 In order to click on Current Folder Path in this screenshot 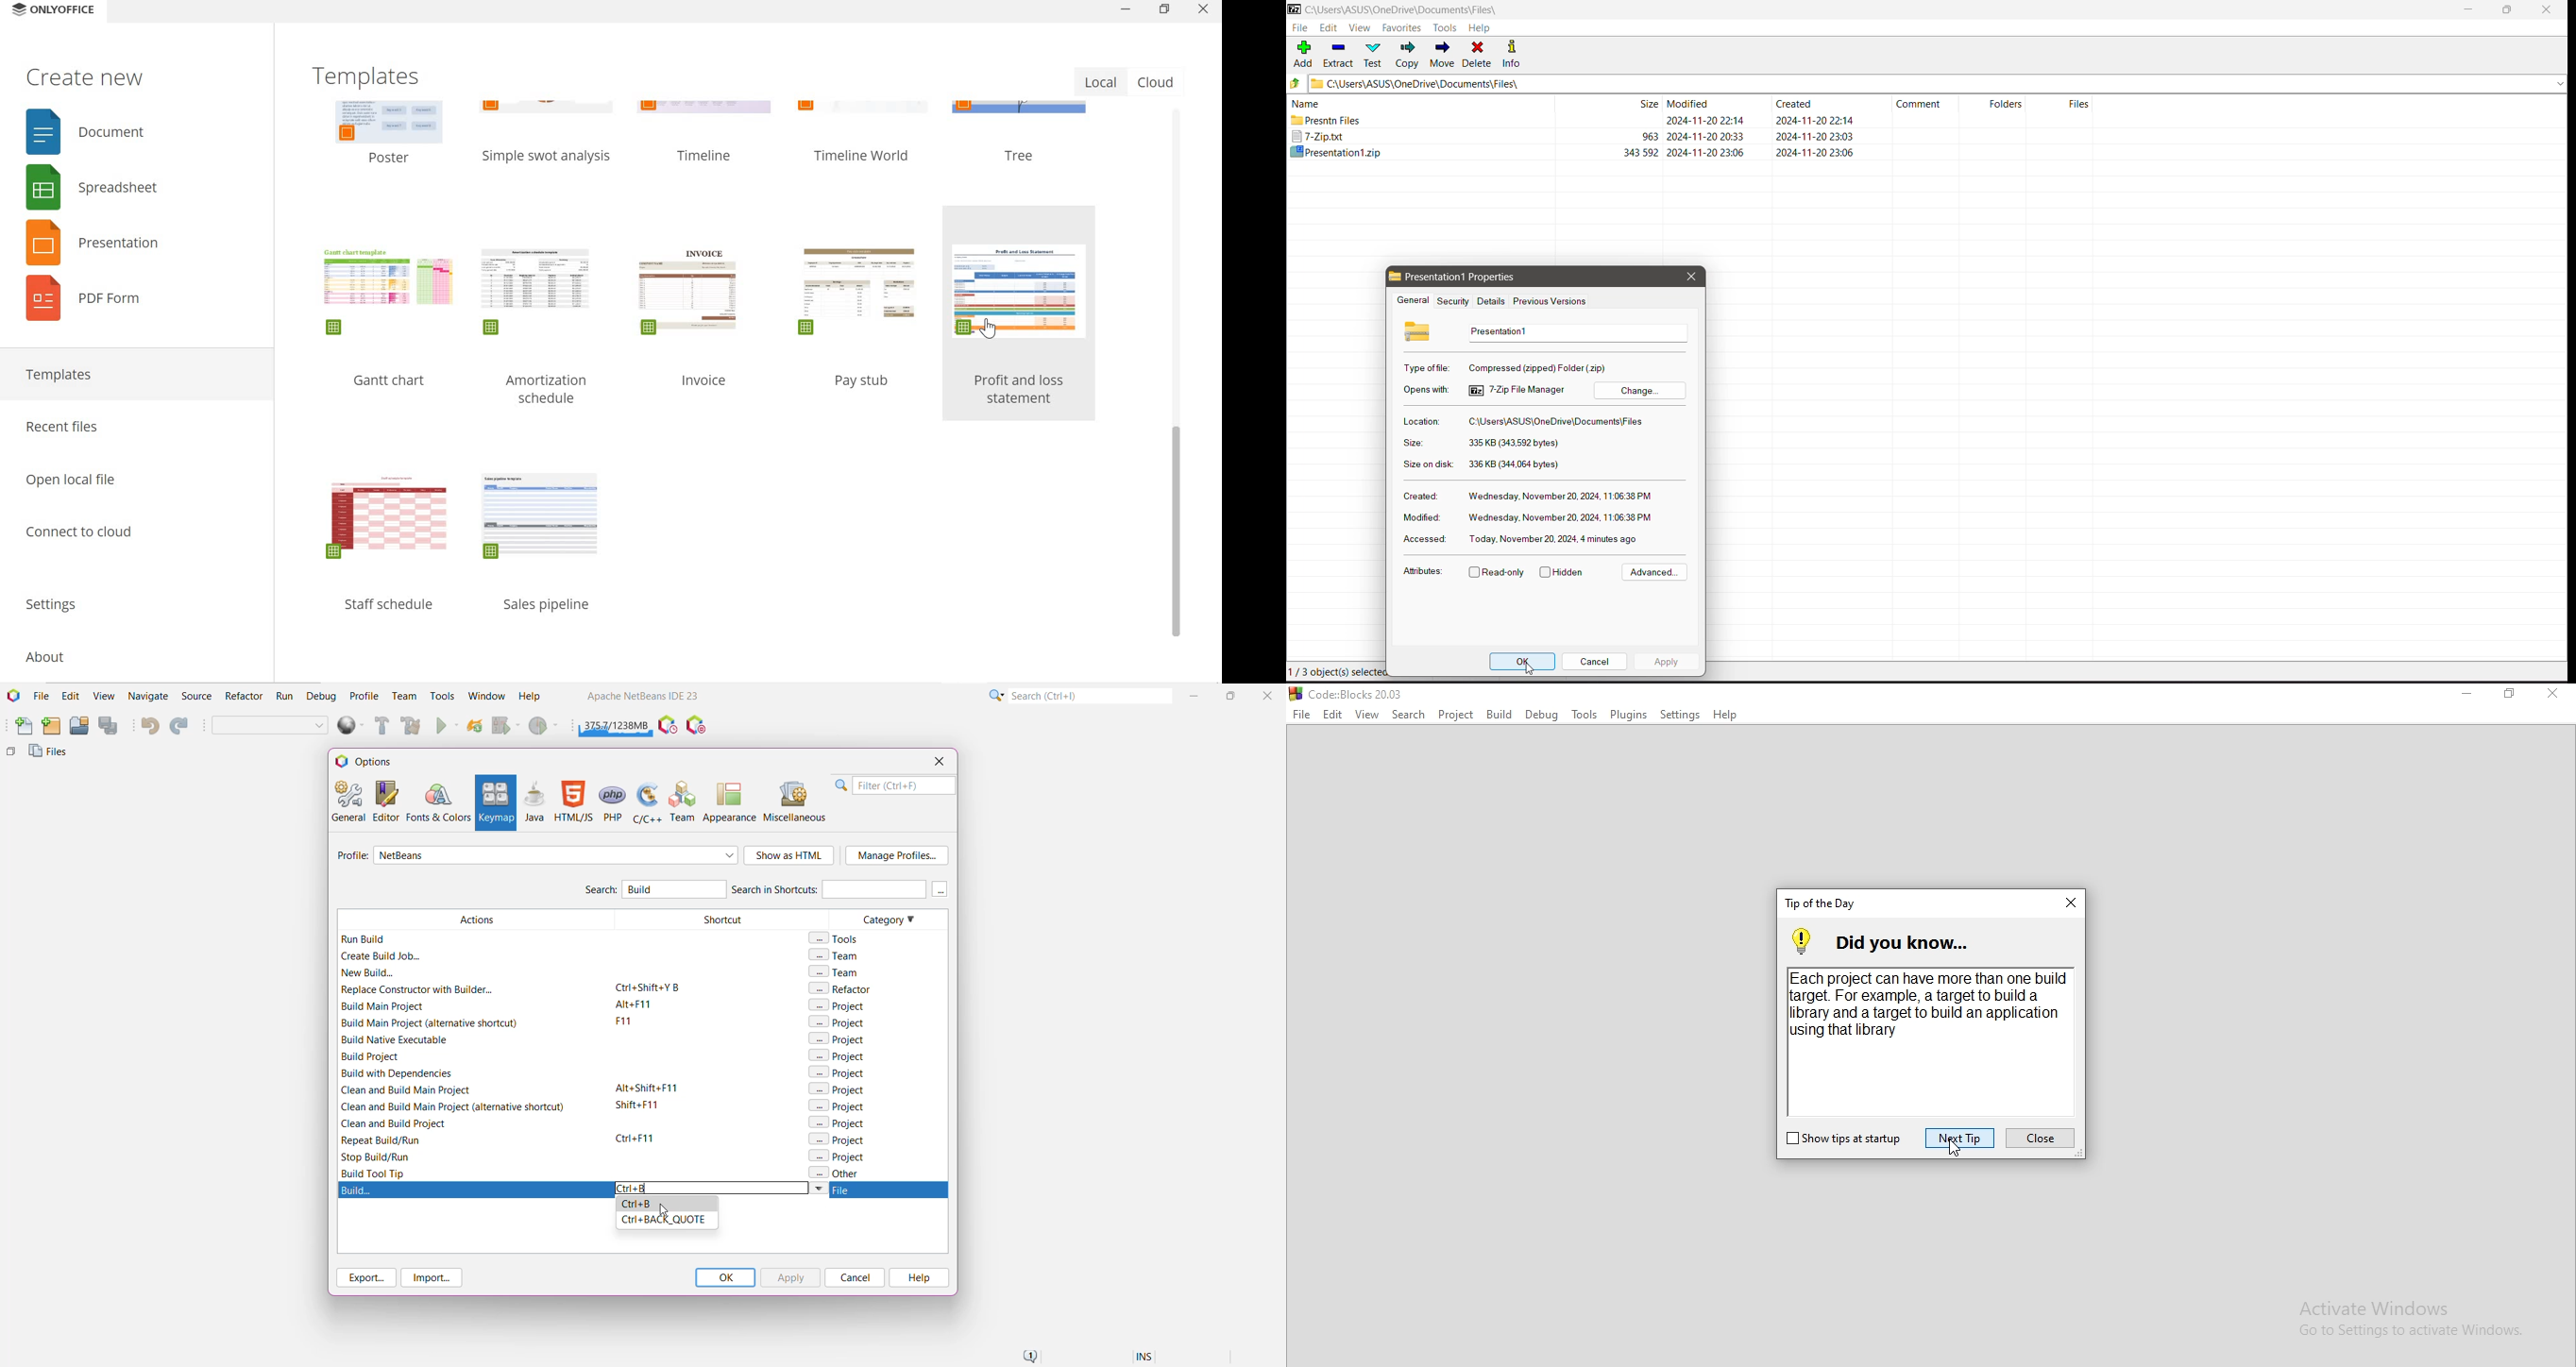, I will do `click(1412, 10)`.